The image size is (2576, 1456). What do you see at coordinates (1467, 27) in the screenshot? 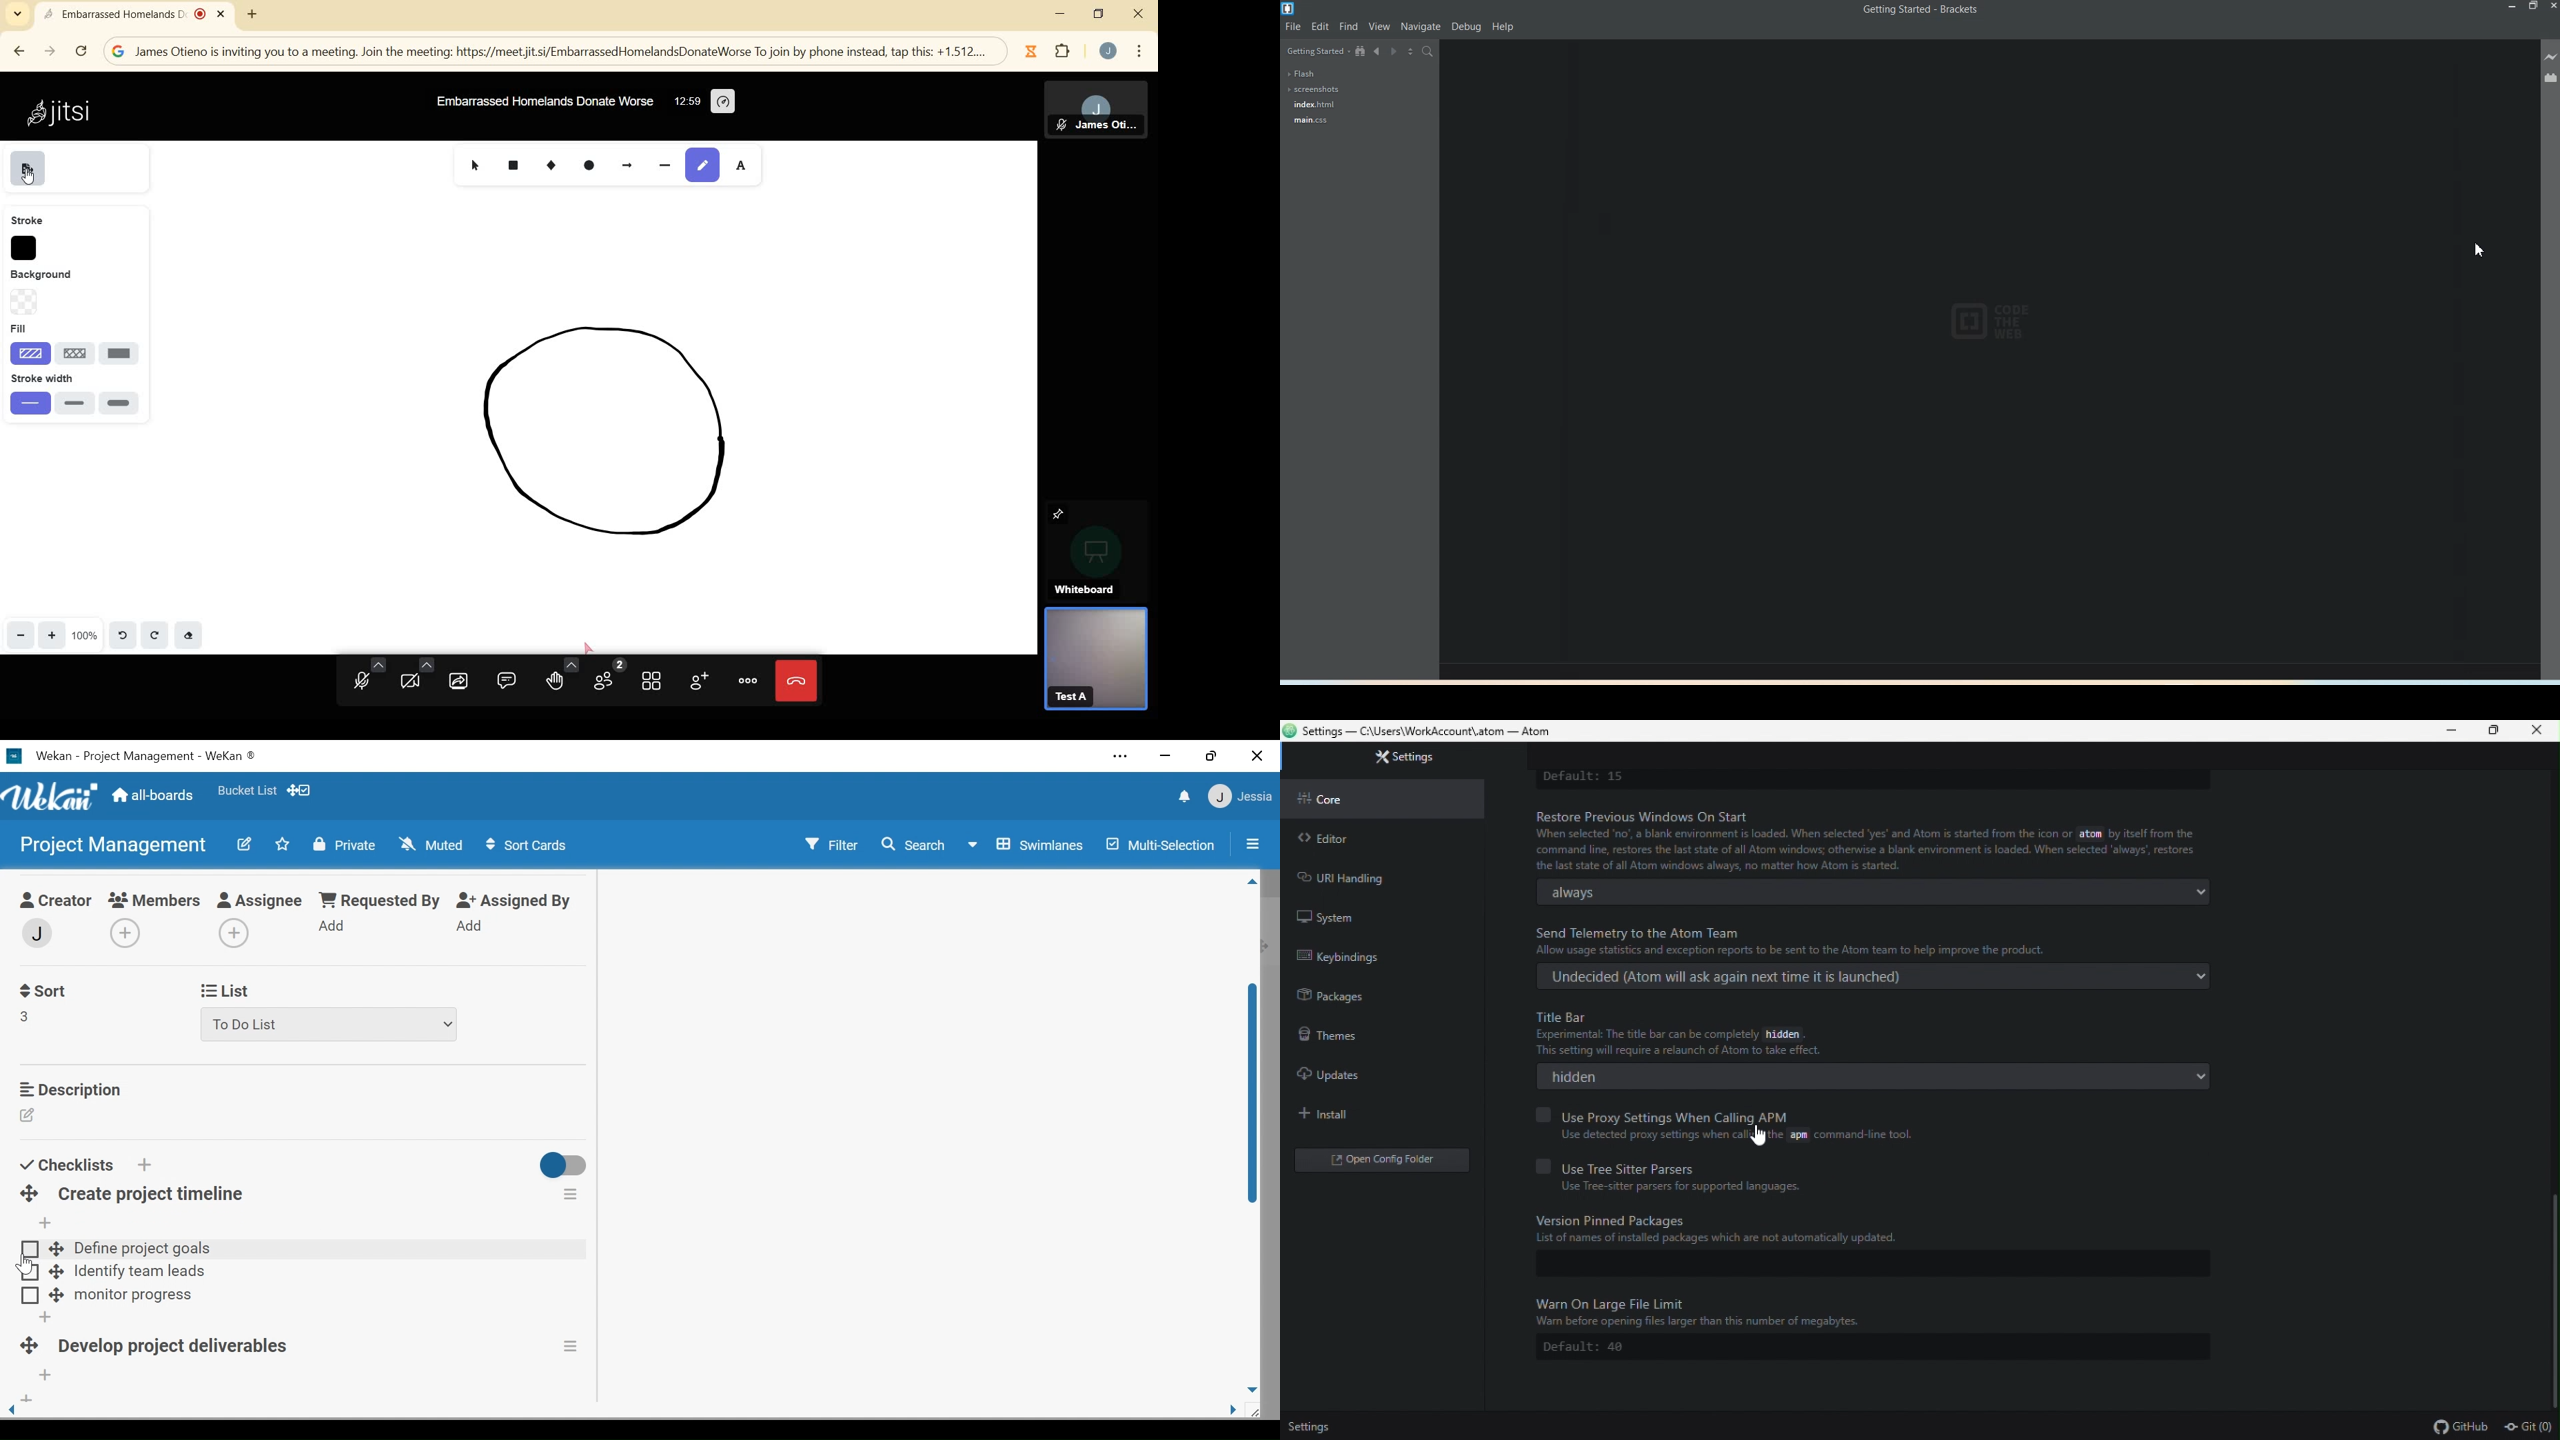
I see `Debug` at bounding box center [1467, 27].